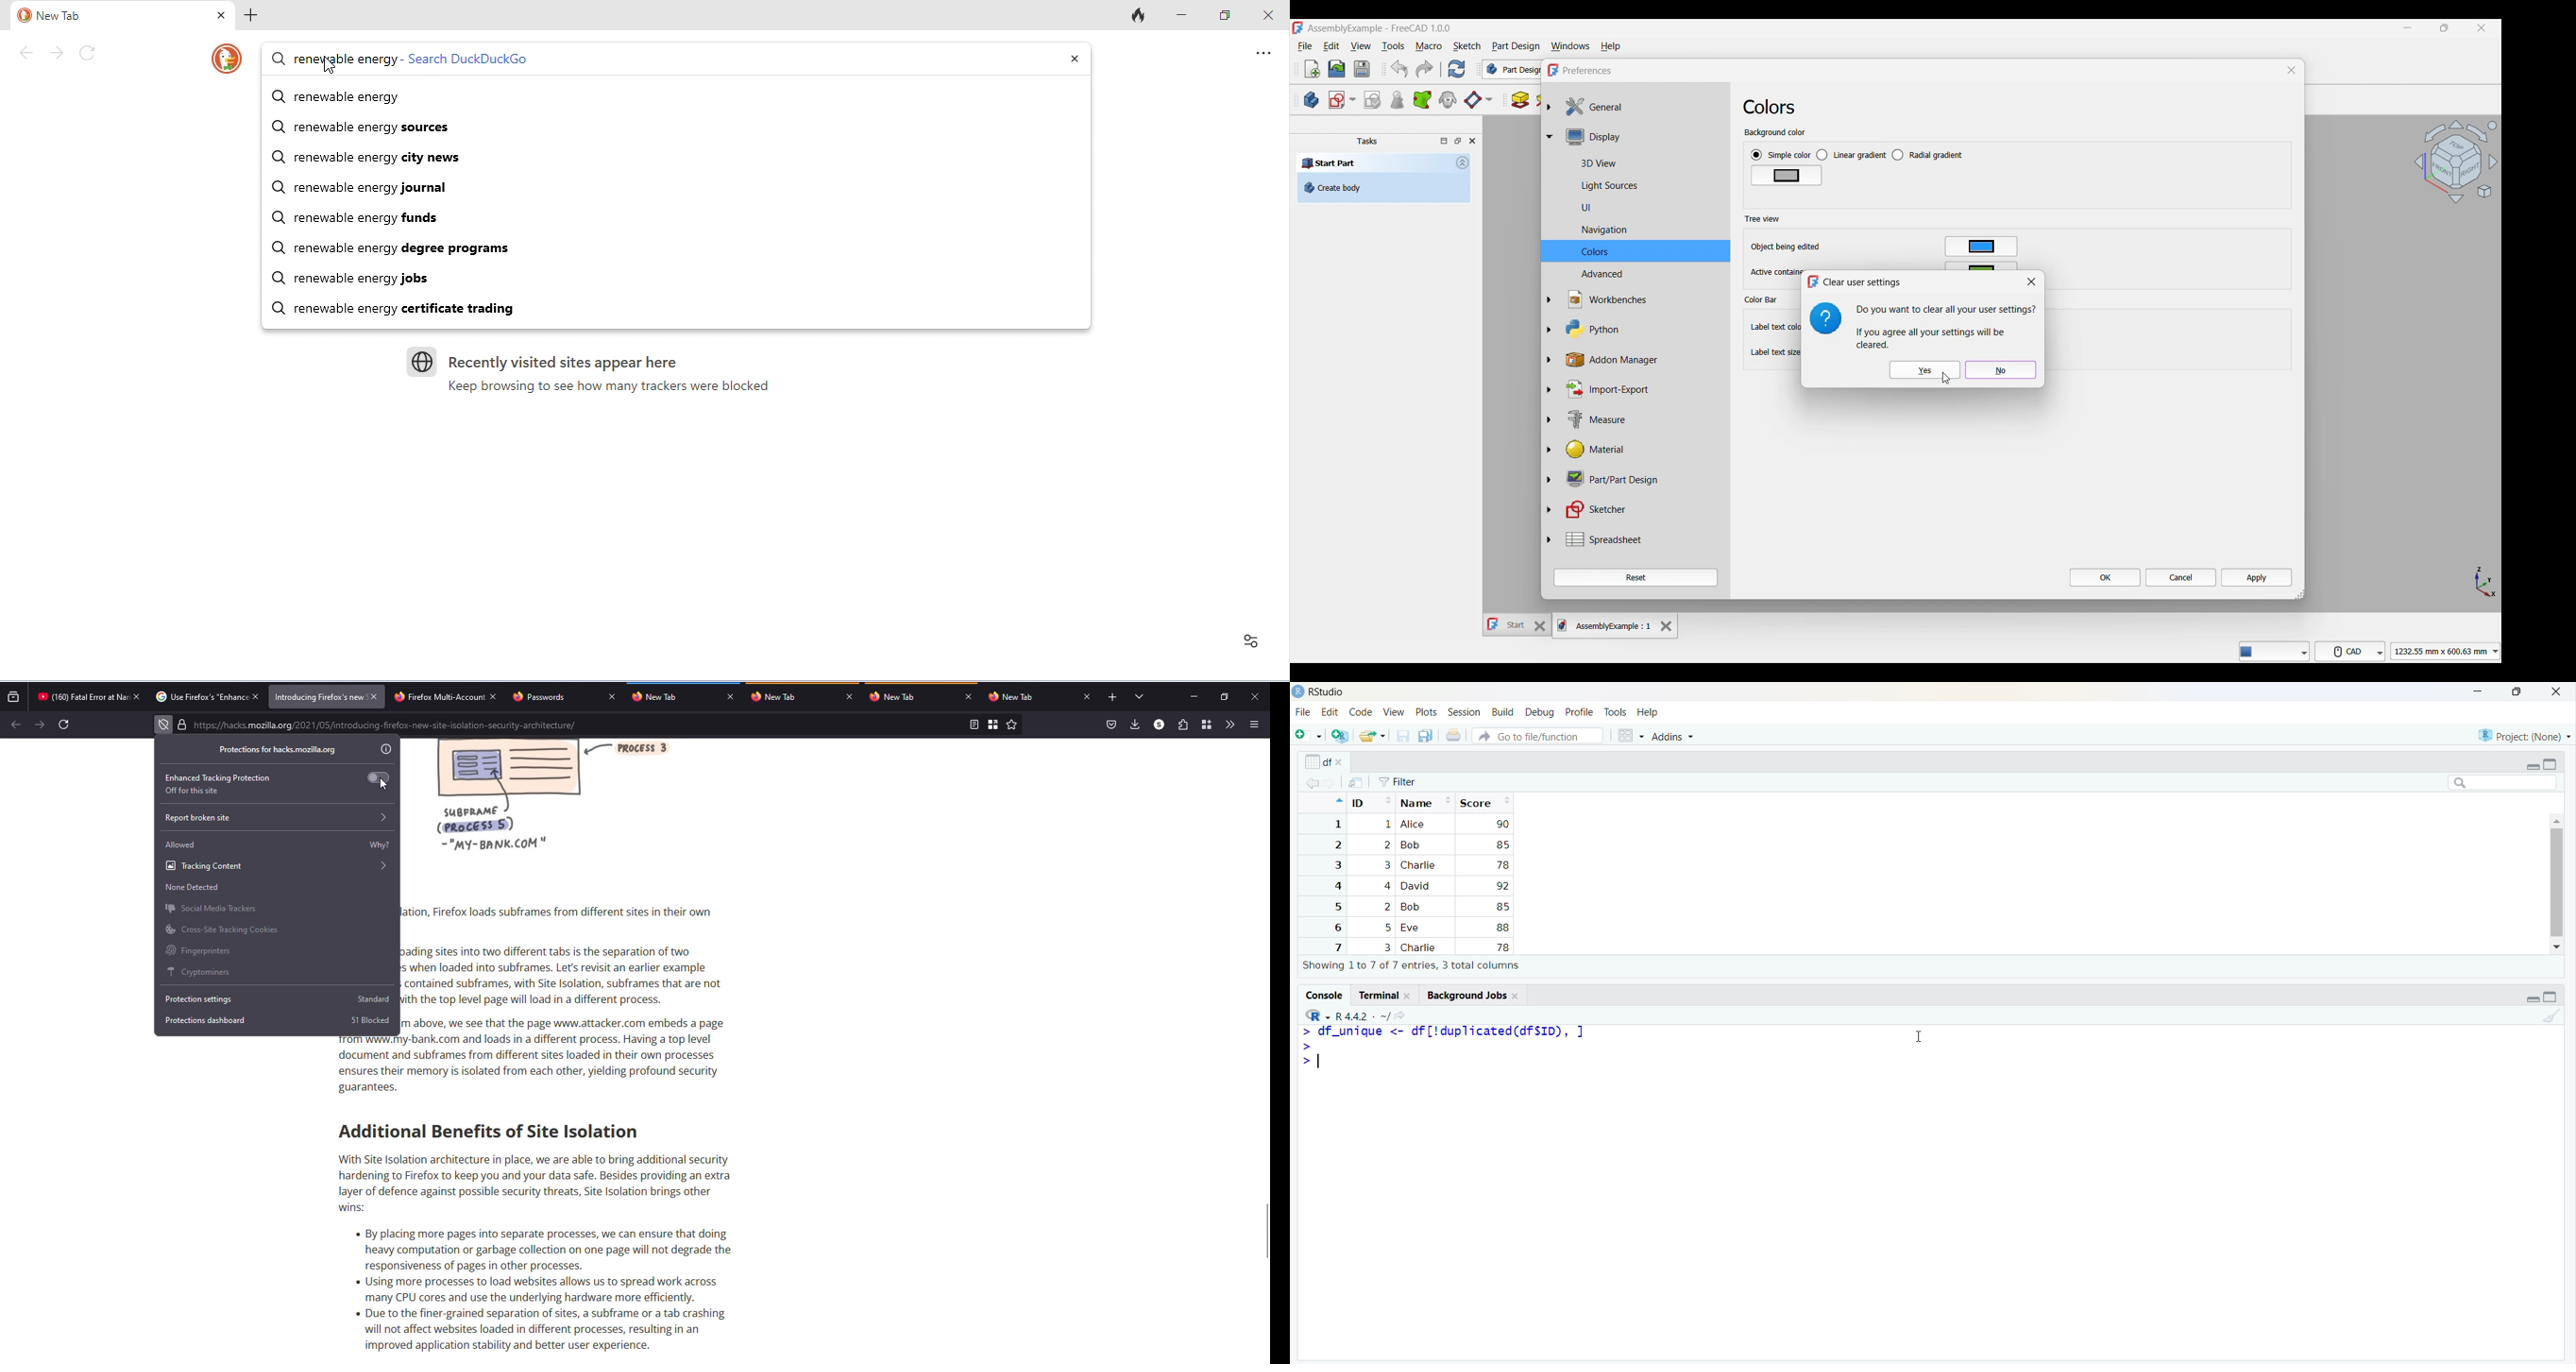  Describe the element at coordinates (375, 1000) in the screenshot. I see `standard` at that location.